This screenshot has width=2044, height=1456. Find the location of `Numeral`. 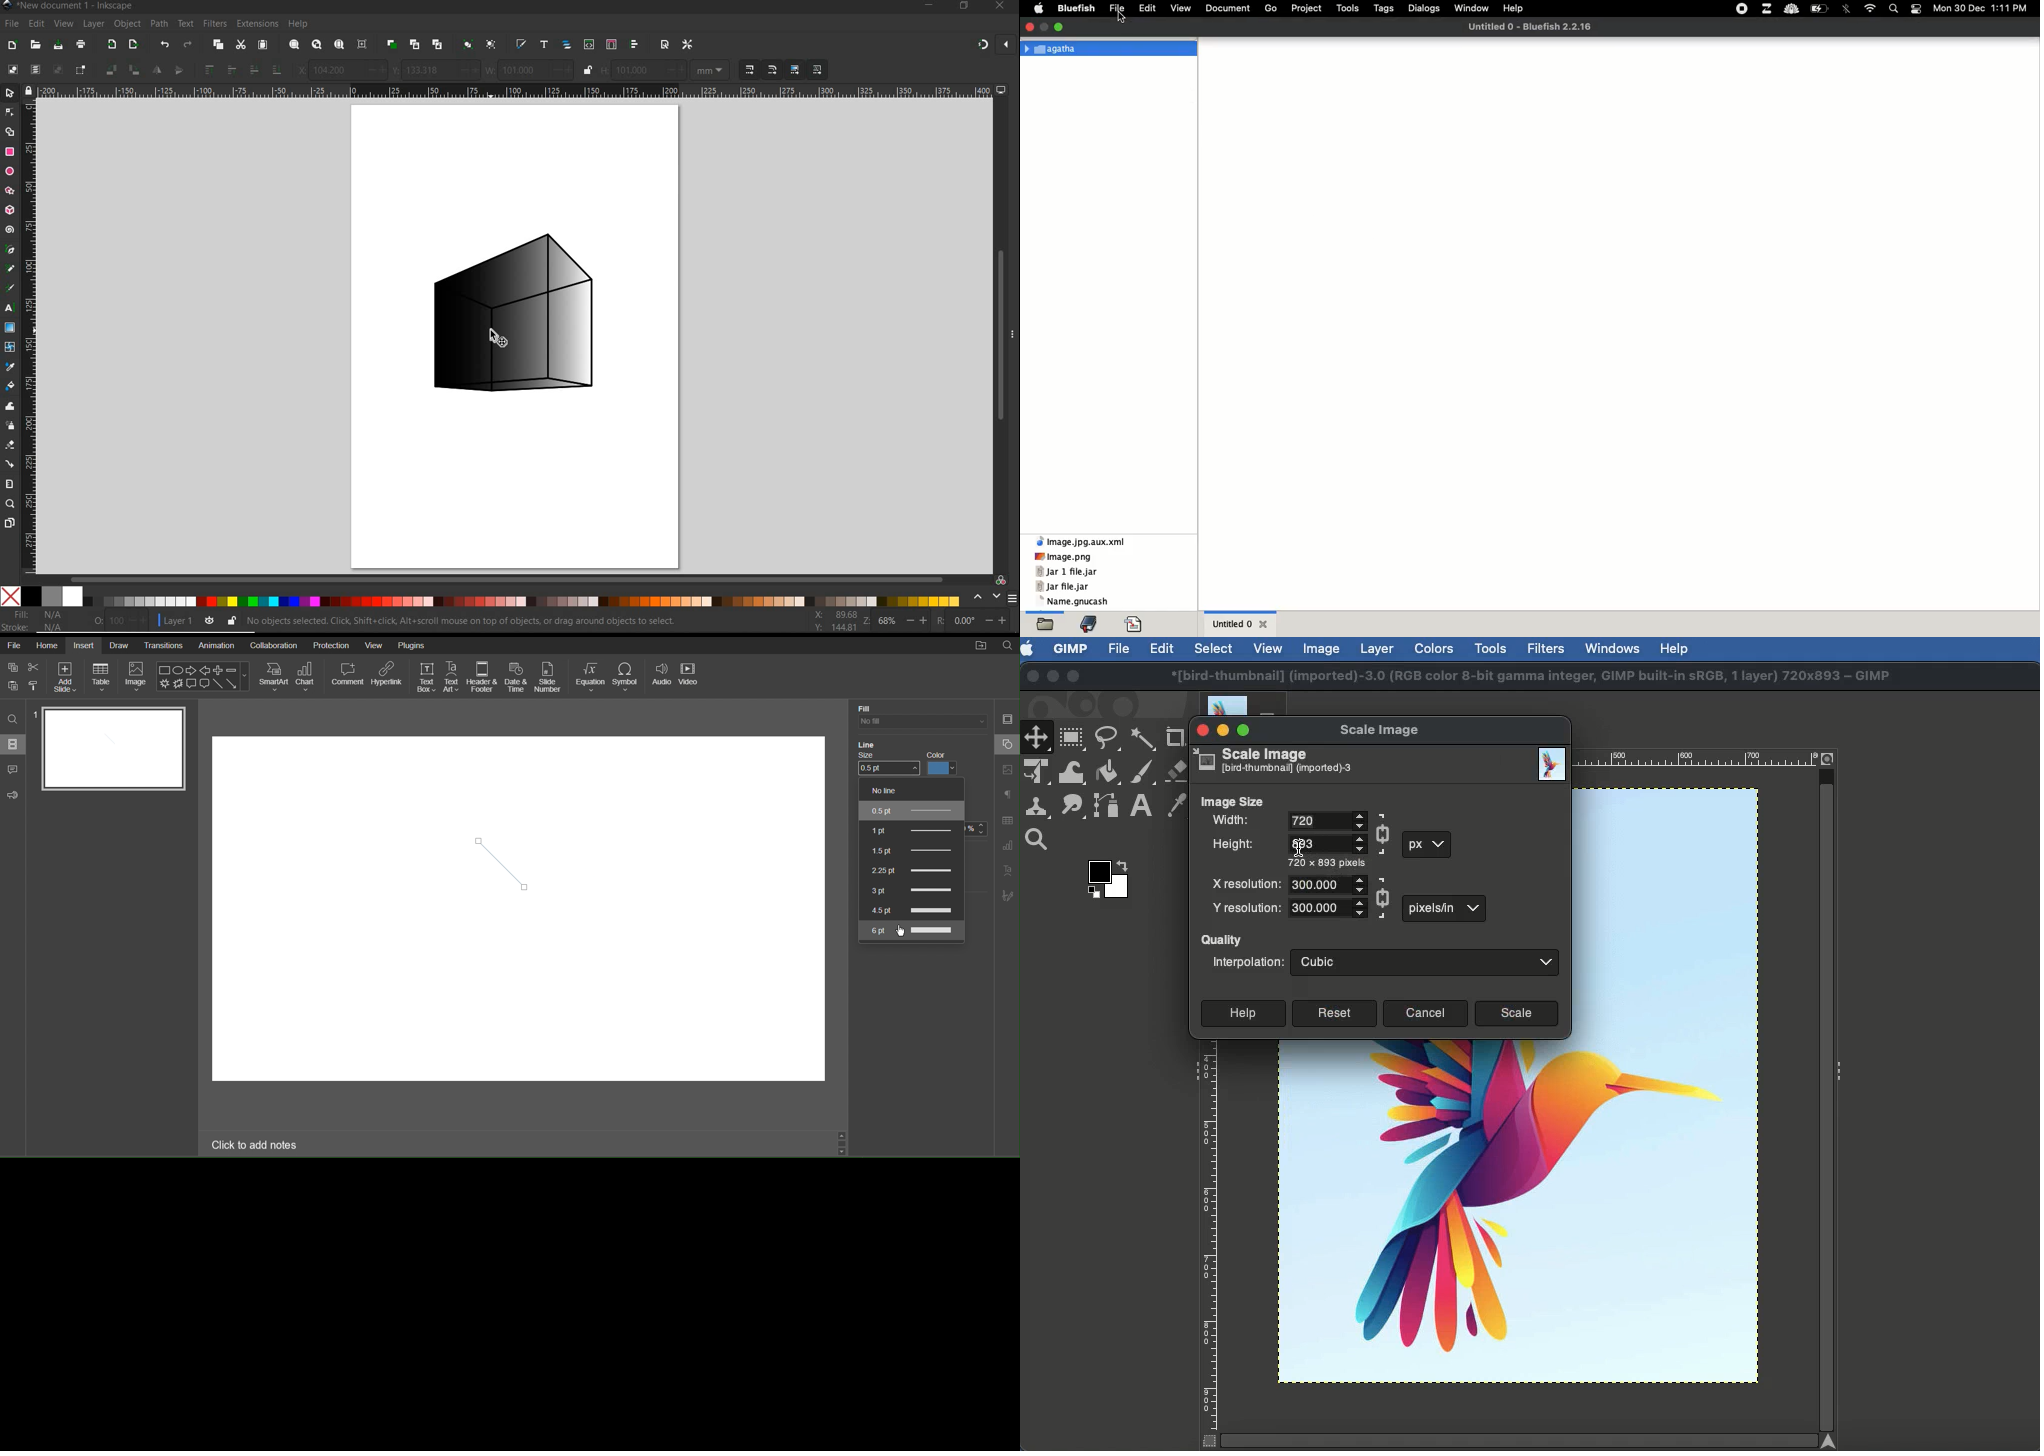

Numeral is located at coordinates (1325, 842).